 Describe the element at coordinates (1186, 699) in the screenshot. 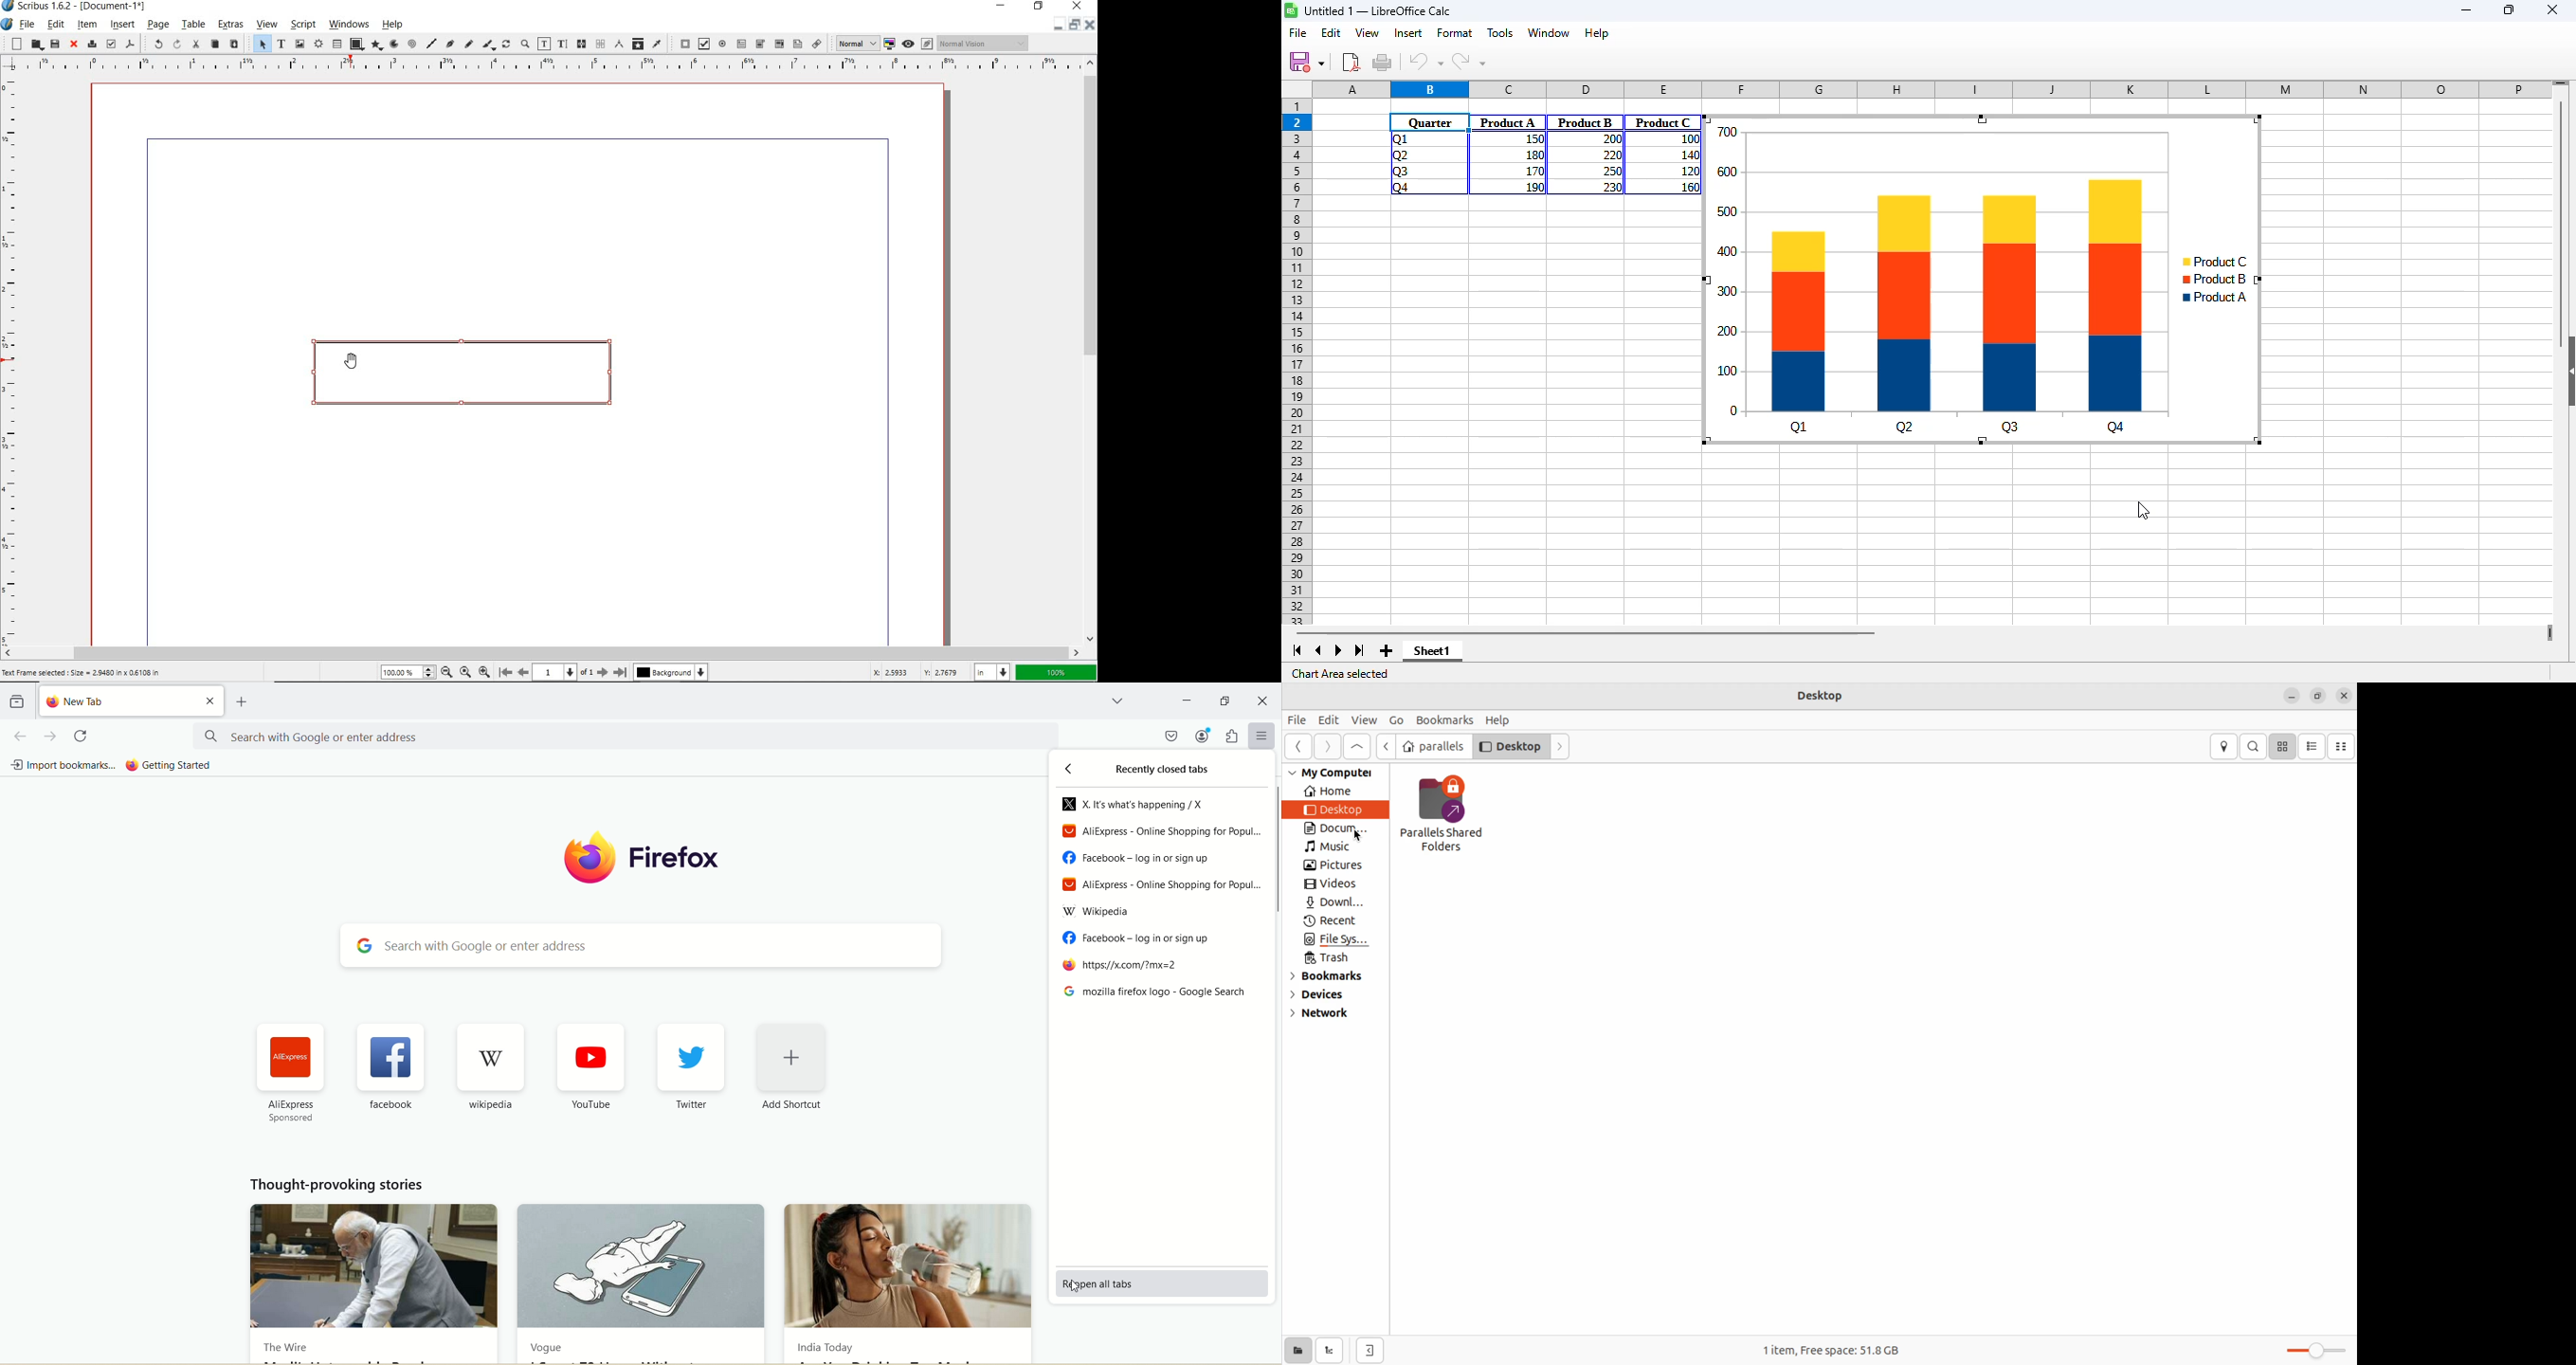

I see `minimize` at that location.